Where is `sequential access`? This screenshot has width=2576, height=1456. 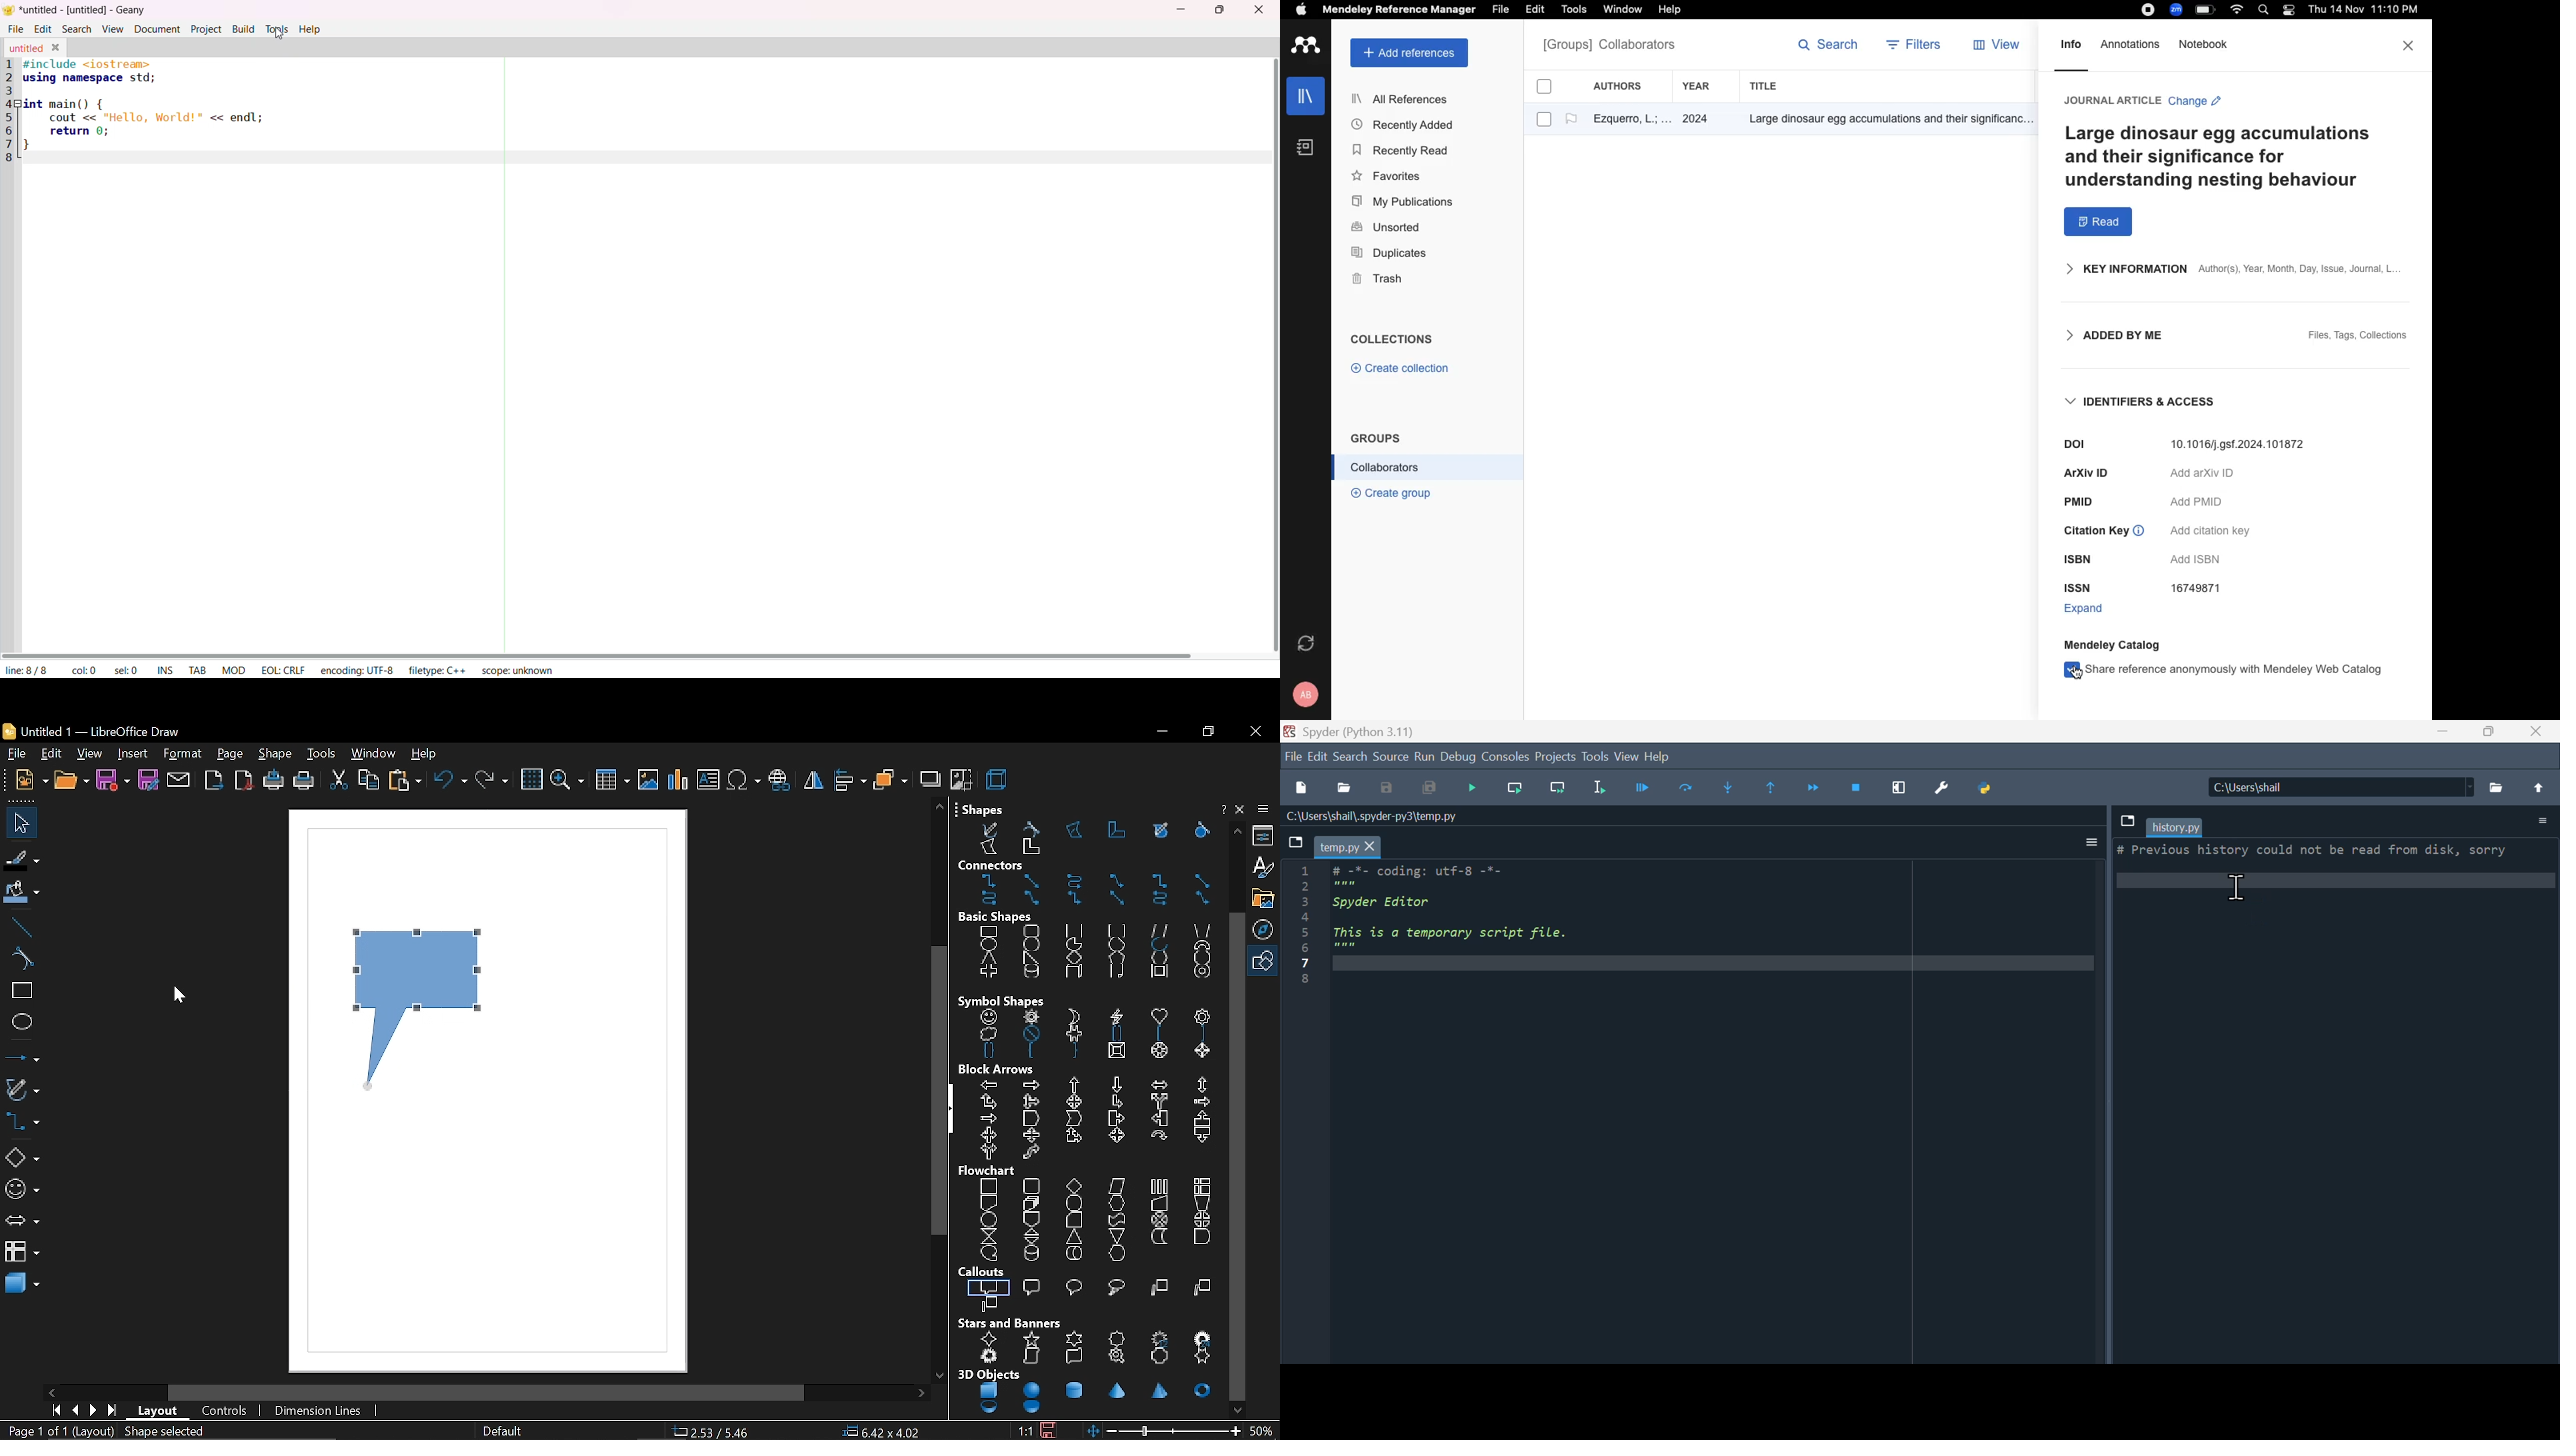 sequential access is located at coordinates (989, 1252).